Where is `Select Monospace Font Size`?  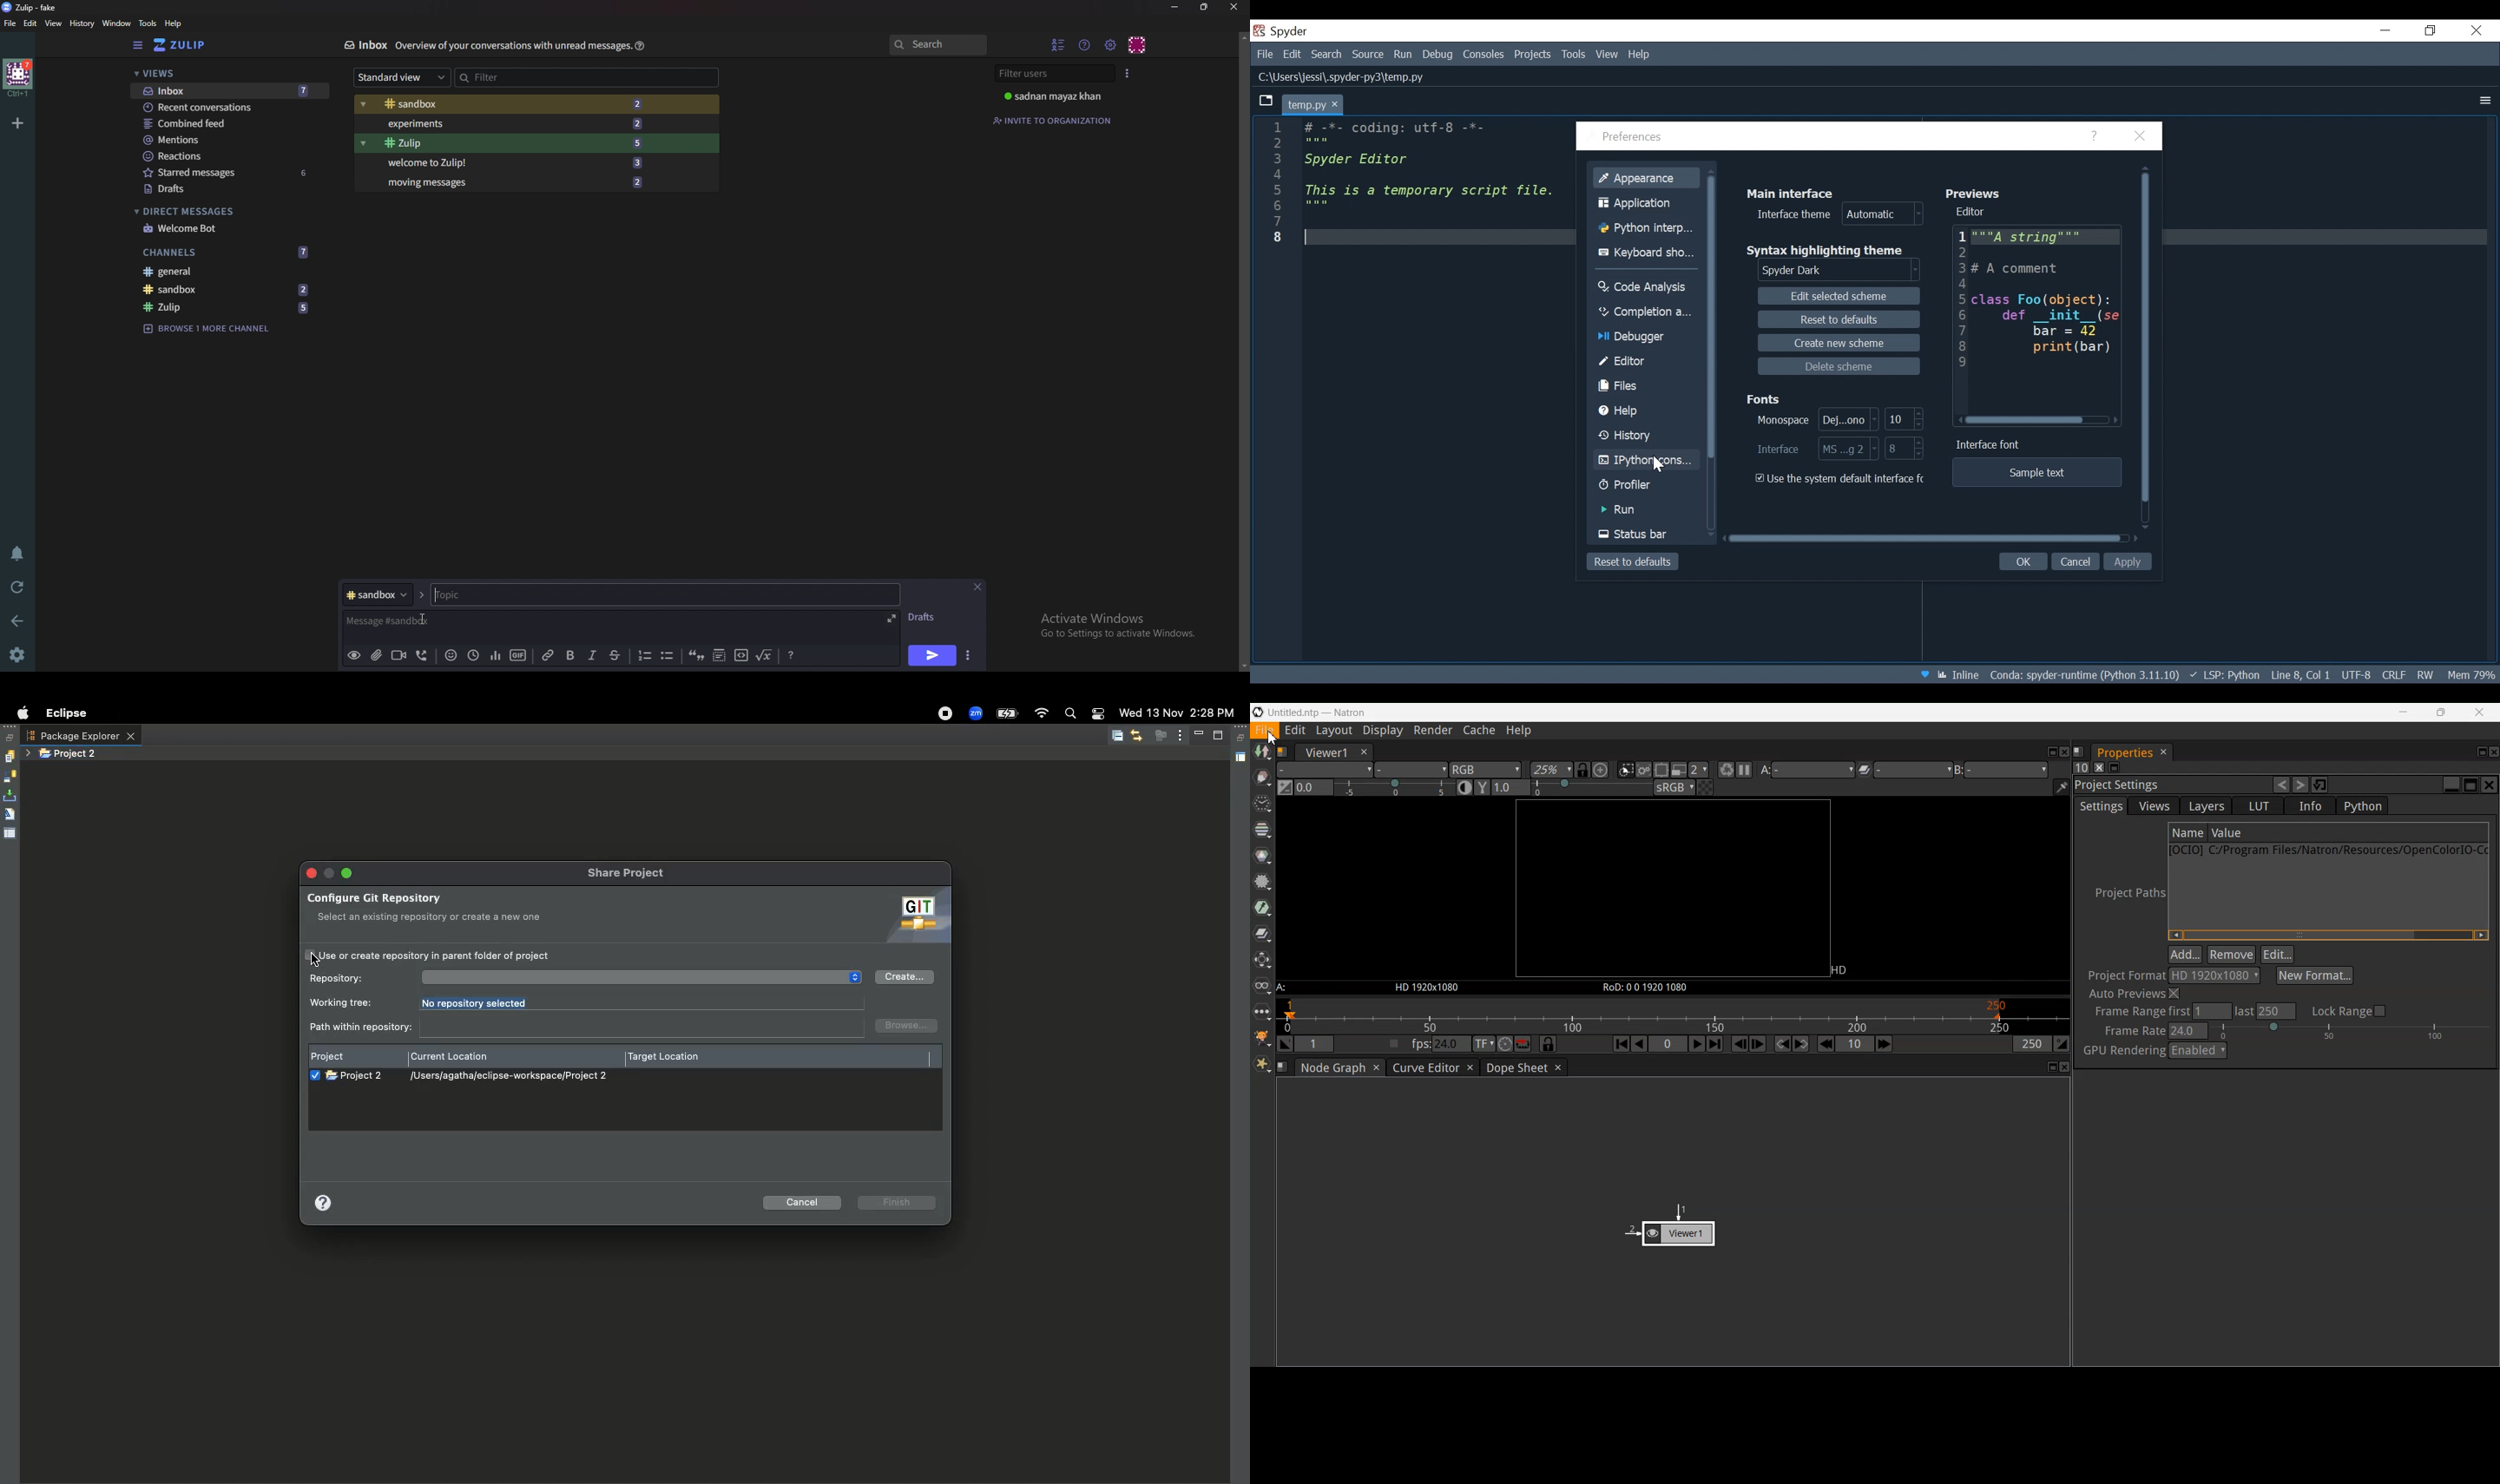
Select Monospace Font Size is located at coordinates (1904, 419).